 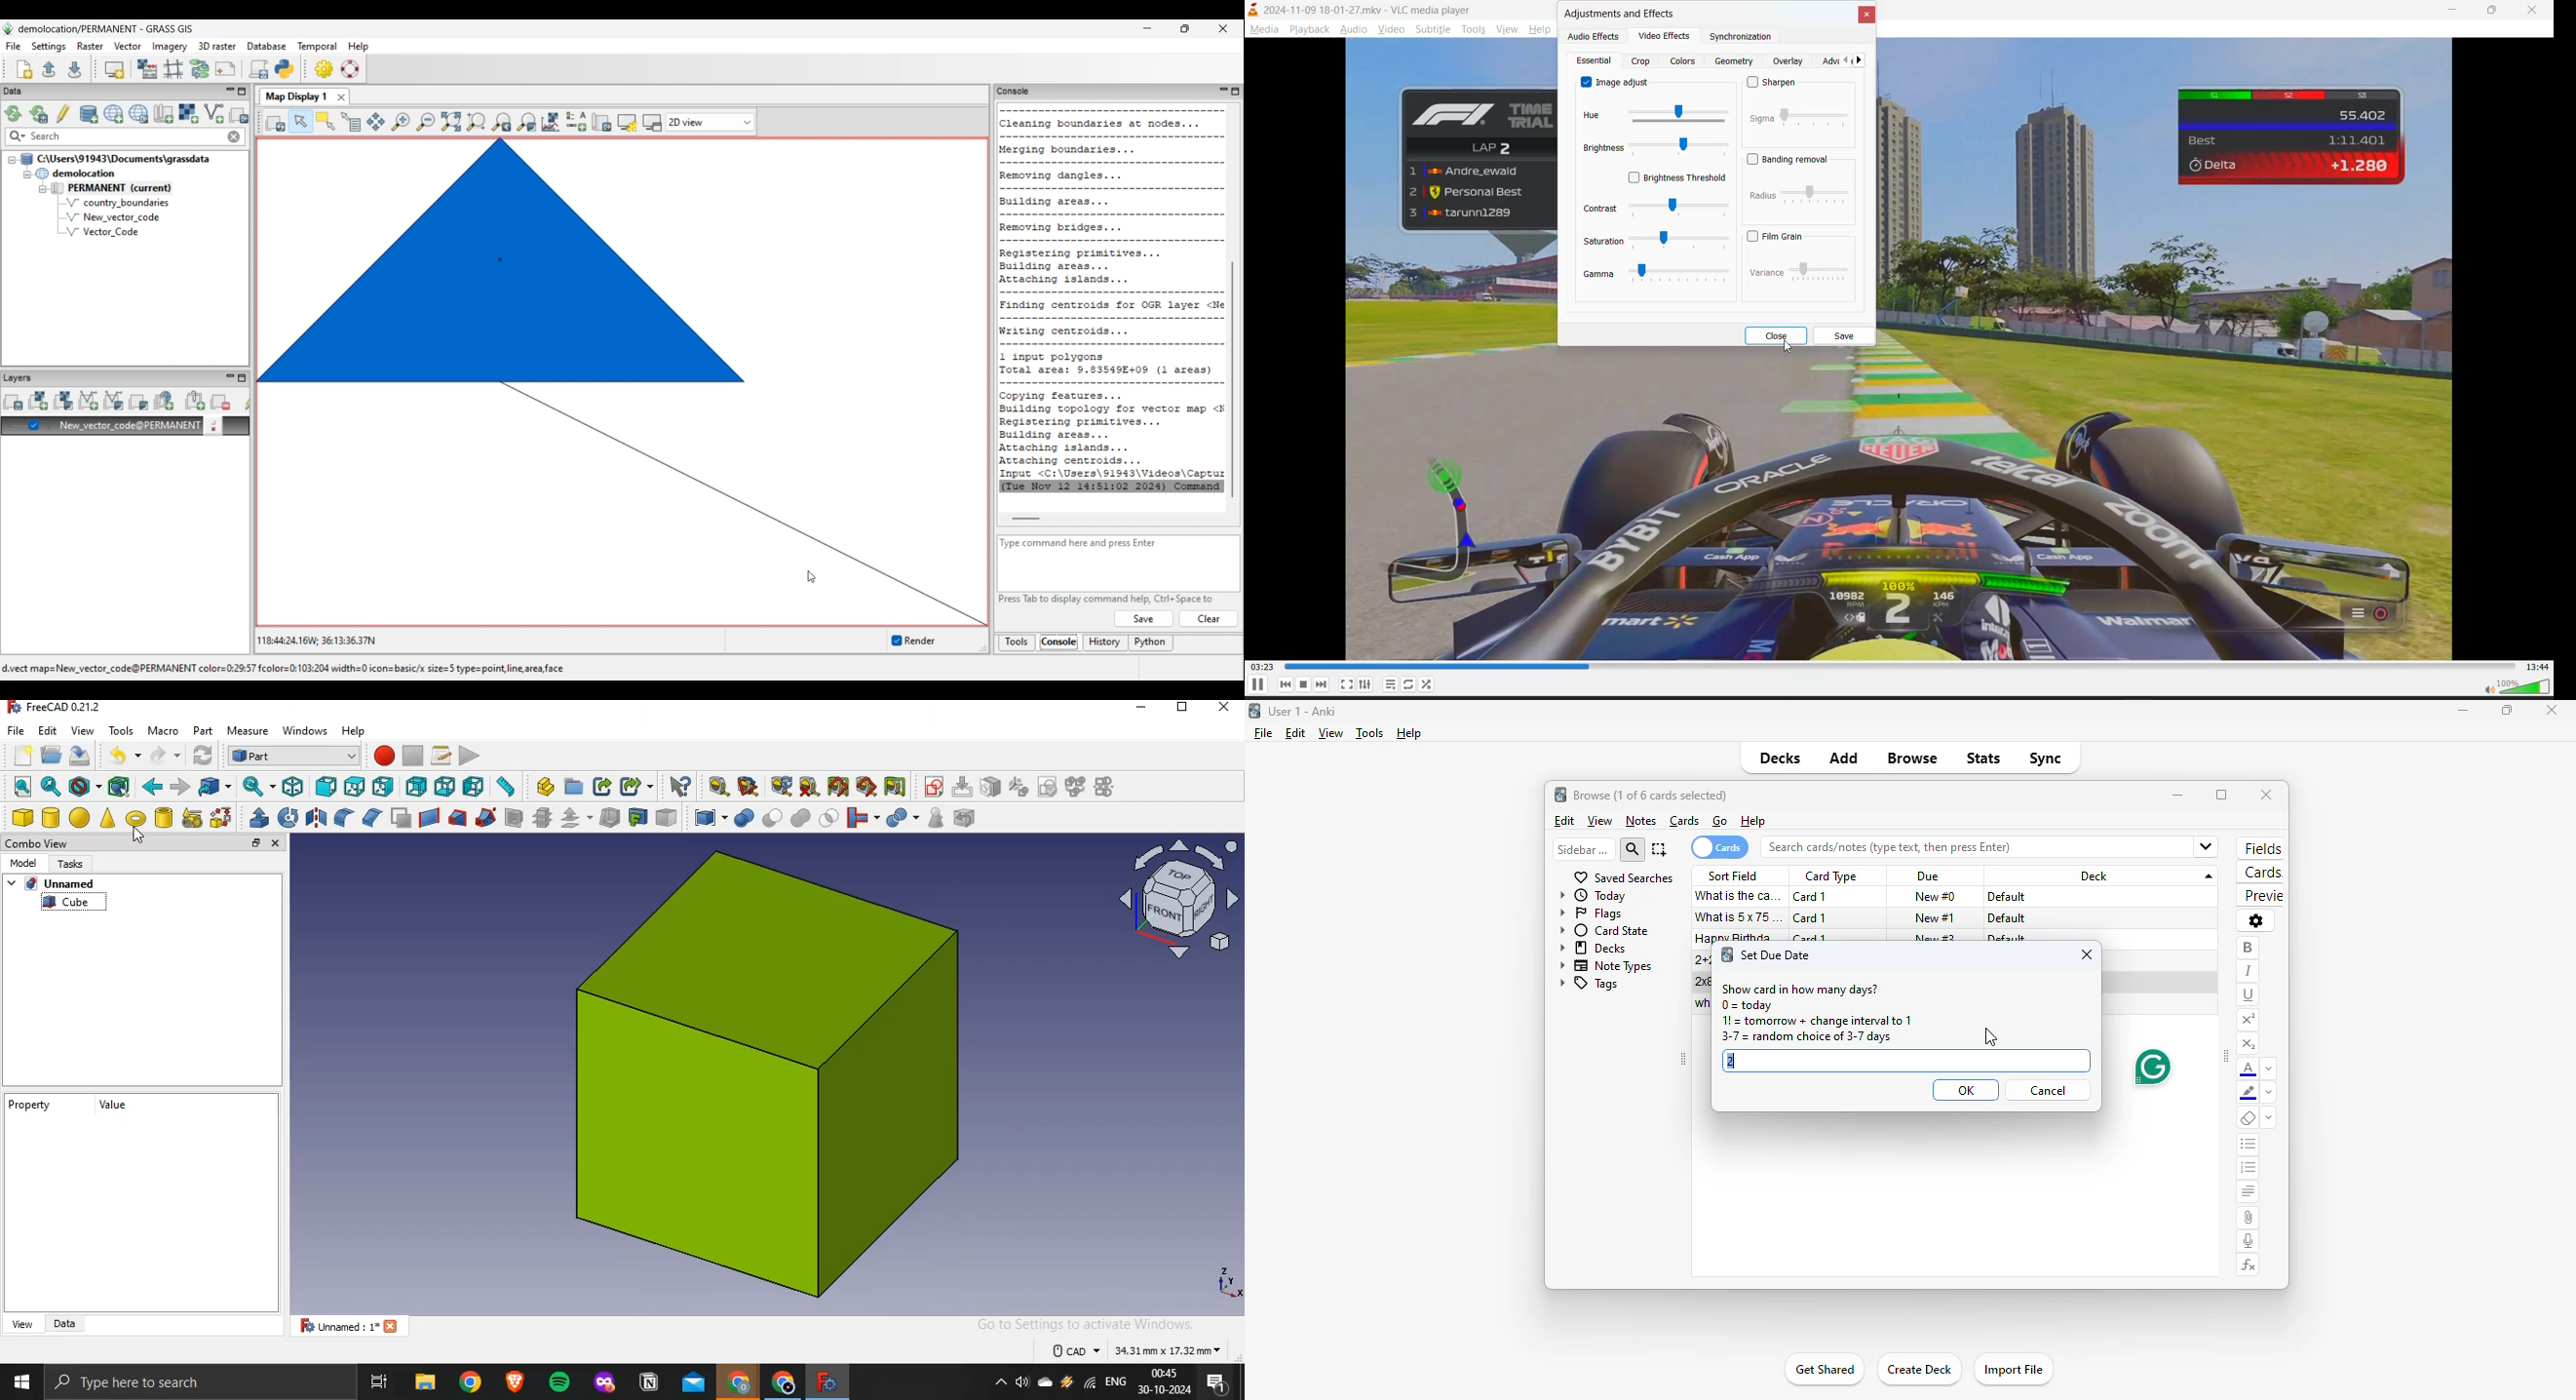 I want to click on google chrome, so click(x=783, y=1383).